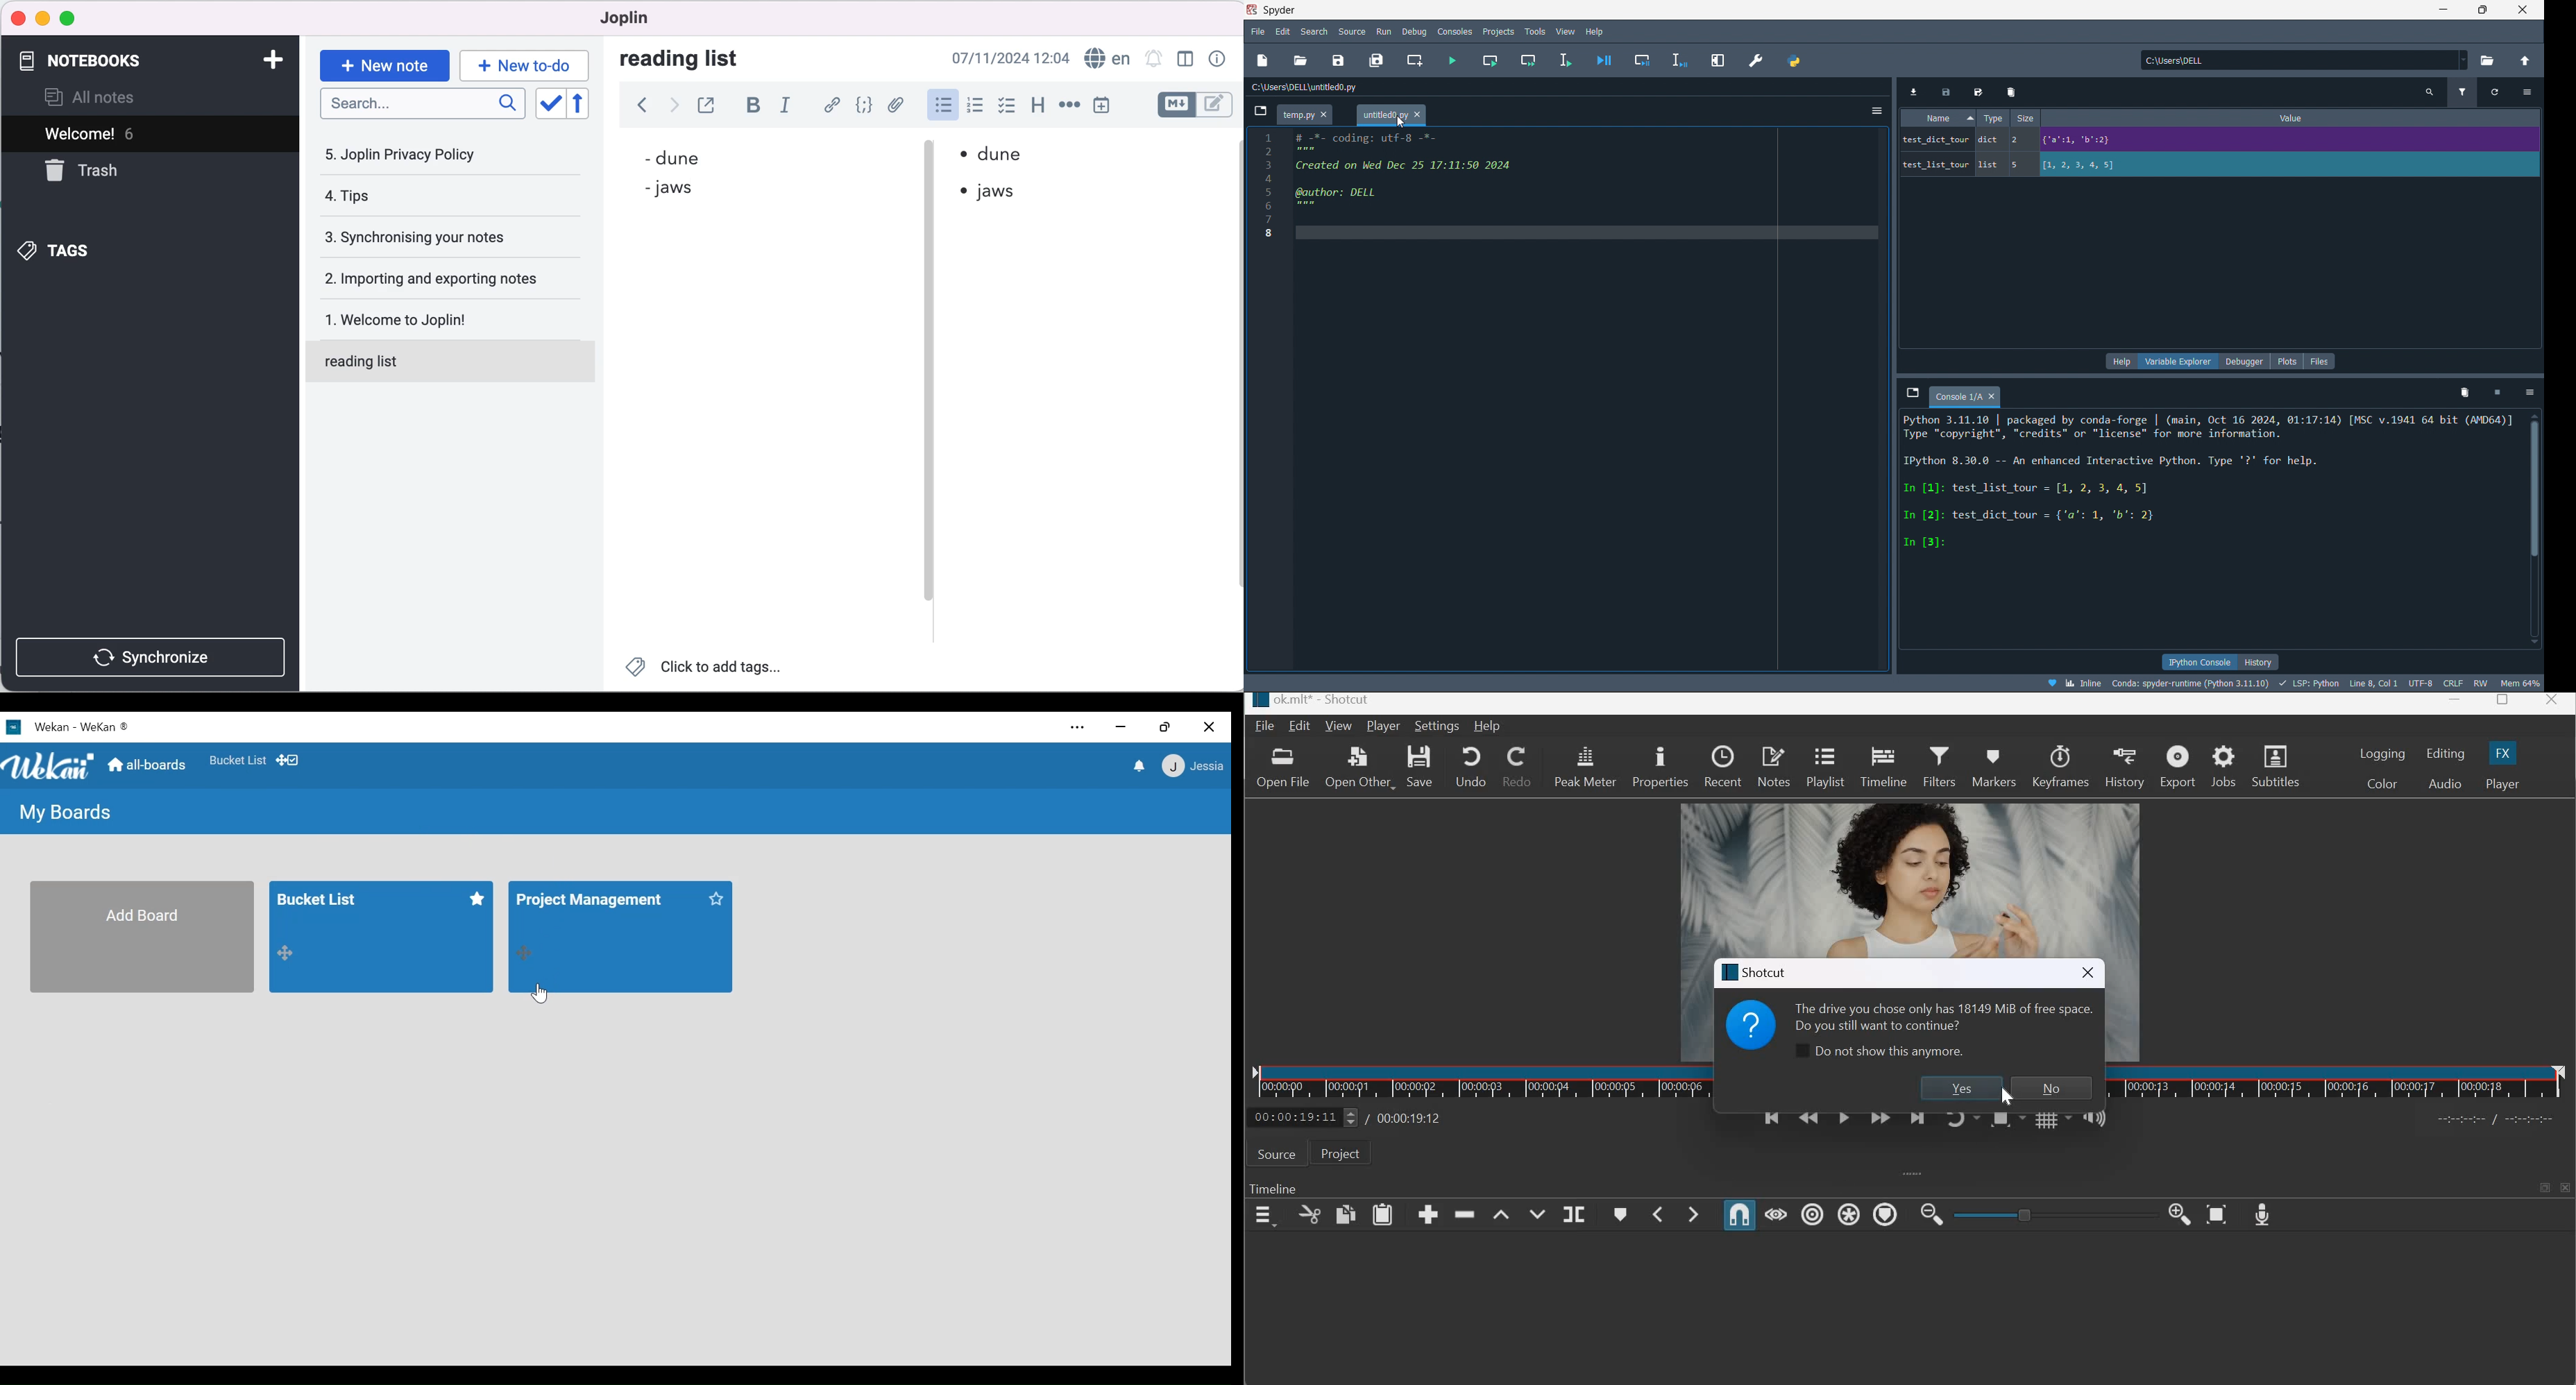  What do you see at coordinates (1107, 58) in the screenshot?
I see `language` at bounding box center [1107, 58].